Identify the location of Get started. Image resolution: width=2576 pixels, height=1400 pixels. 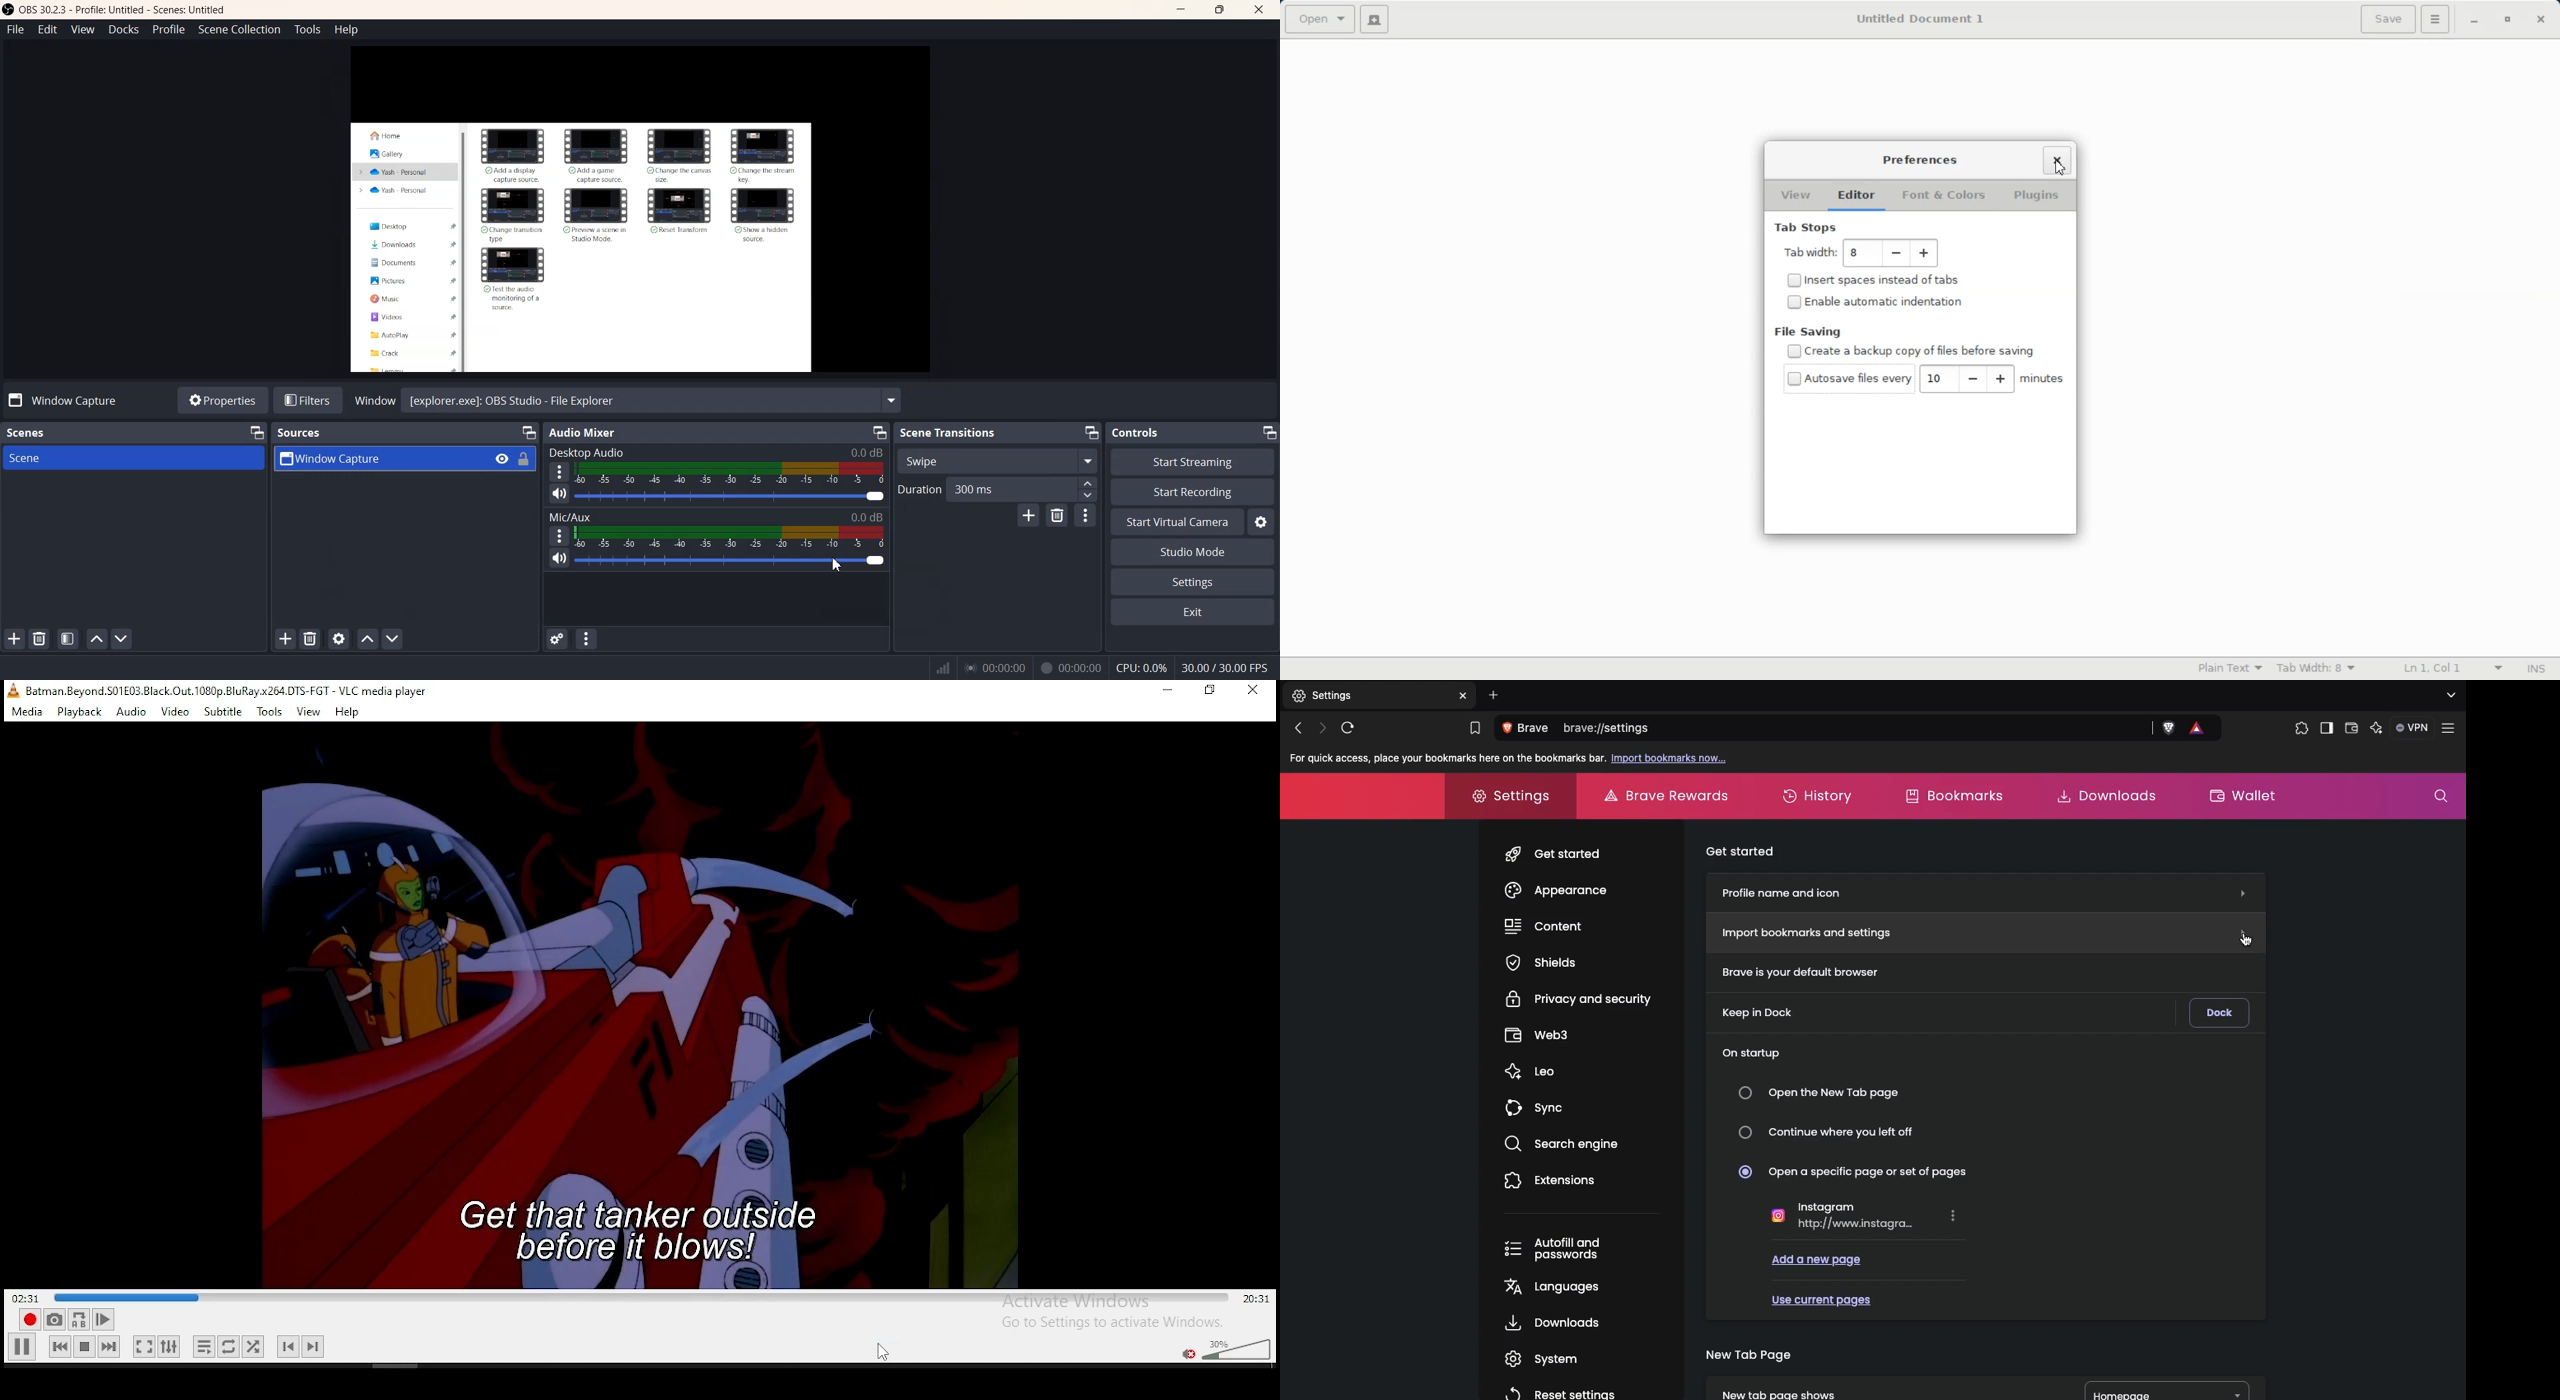
(1556, 851).